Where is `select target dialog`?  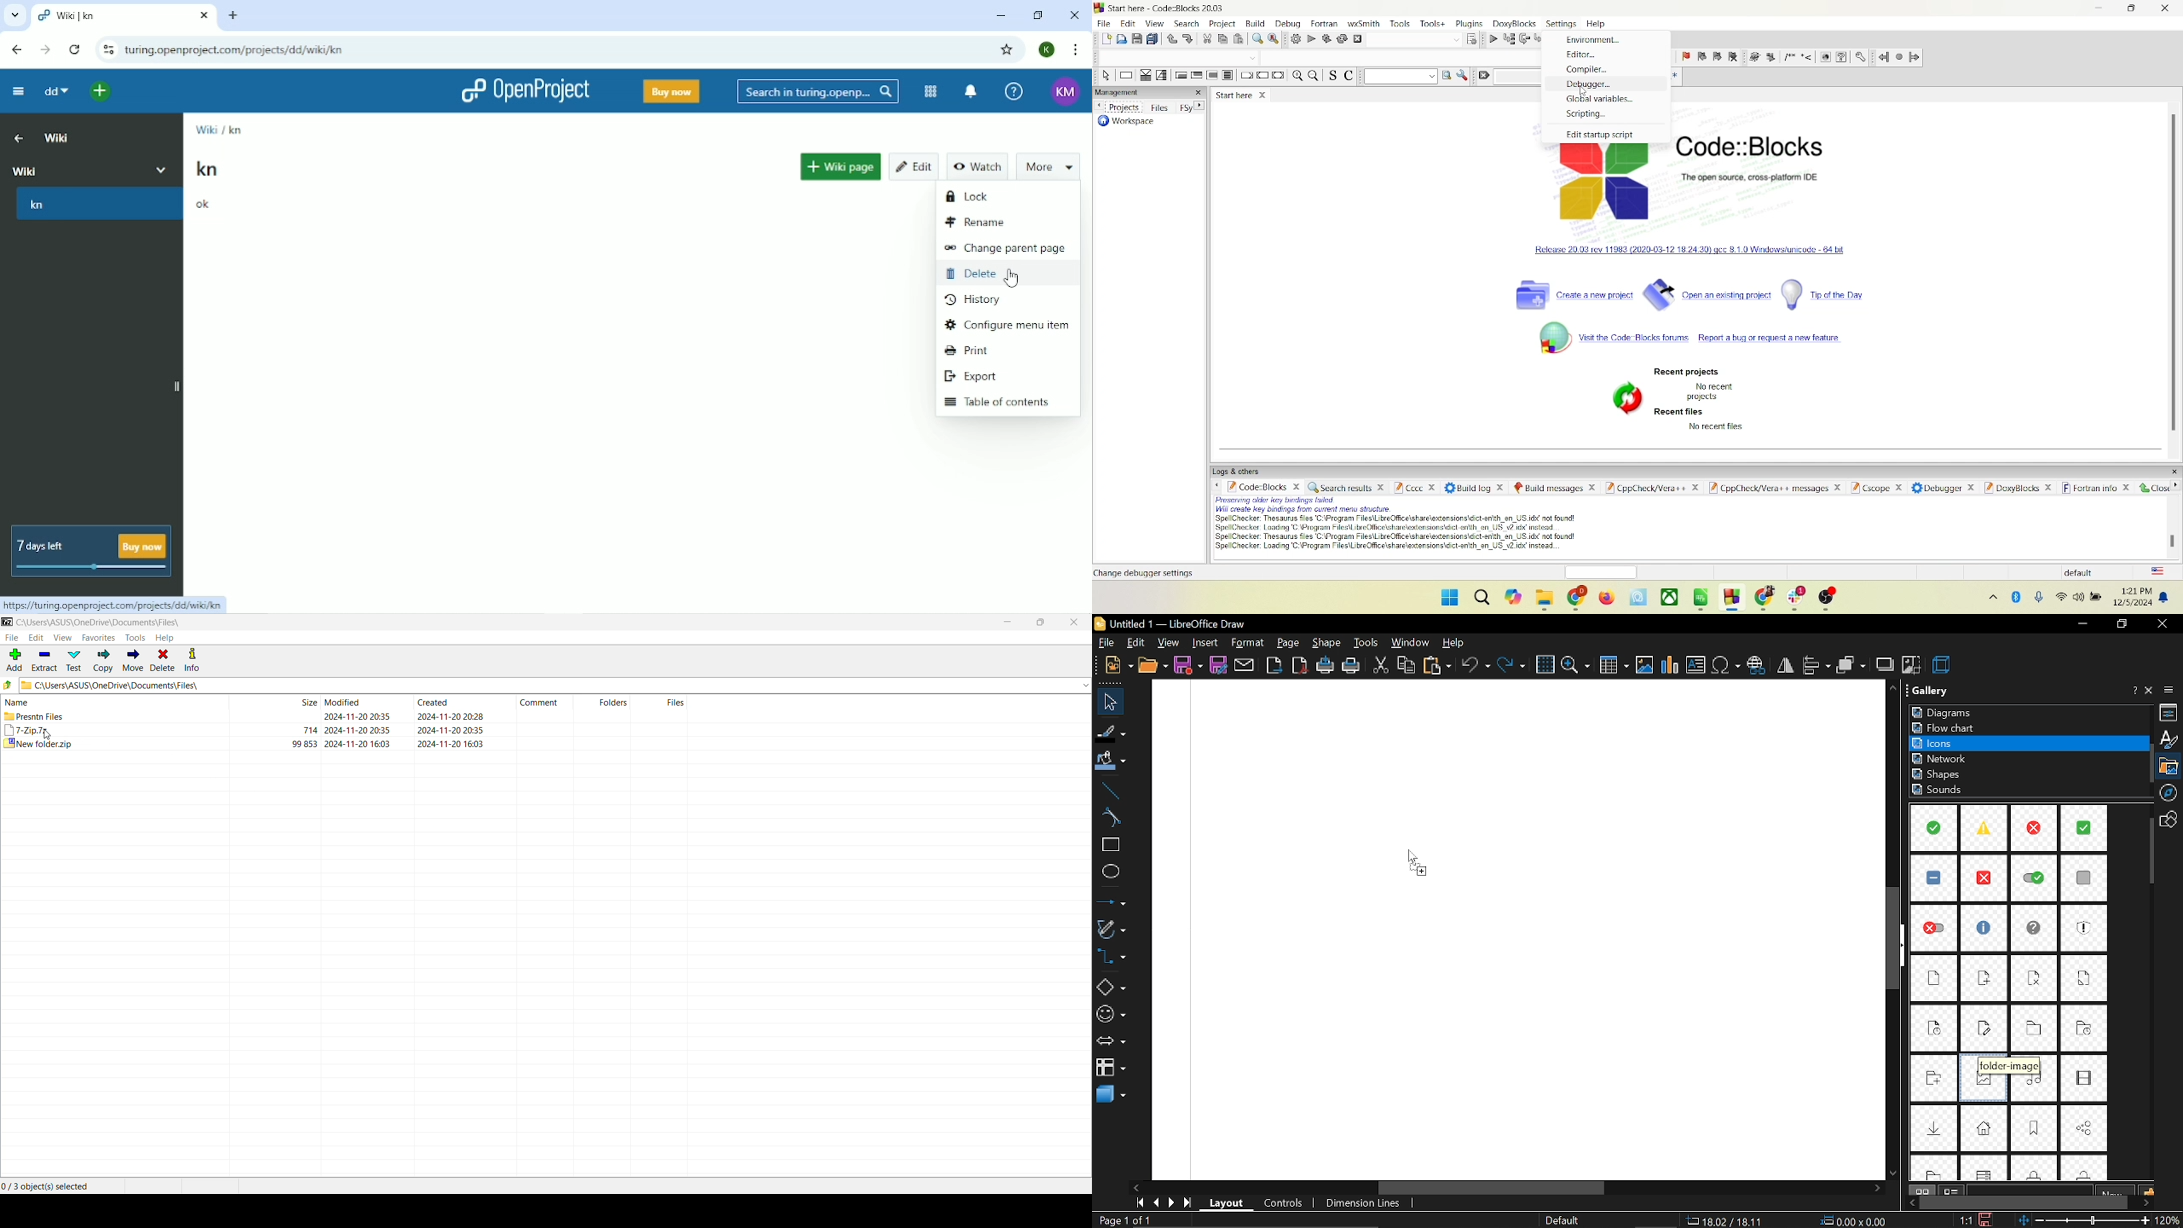
select target dialog is located at coordinates (1473, 39).